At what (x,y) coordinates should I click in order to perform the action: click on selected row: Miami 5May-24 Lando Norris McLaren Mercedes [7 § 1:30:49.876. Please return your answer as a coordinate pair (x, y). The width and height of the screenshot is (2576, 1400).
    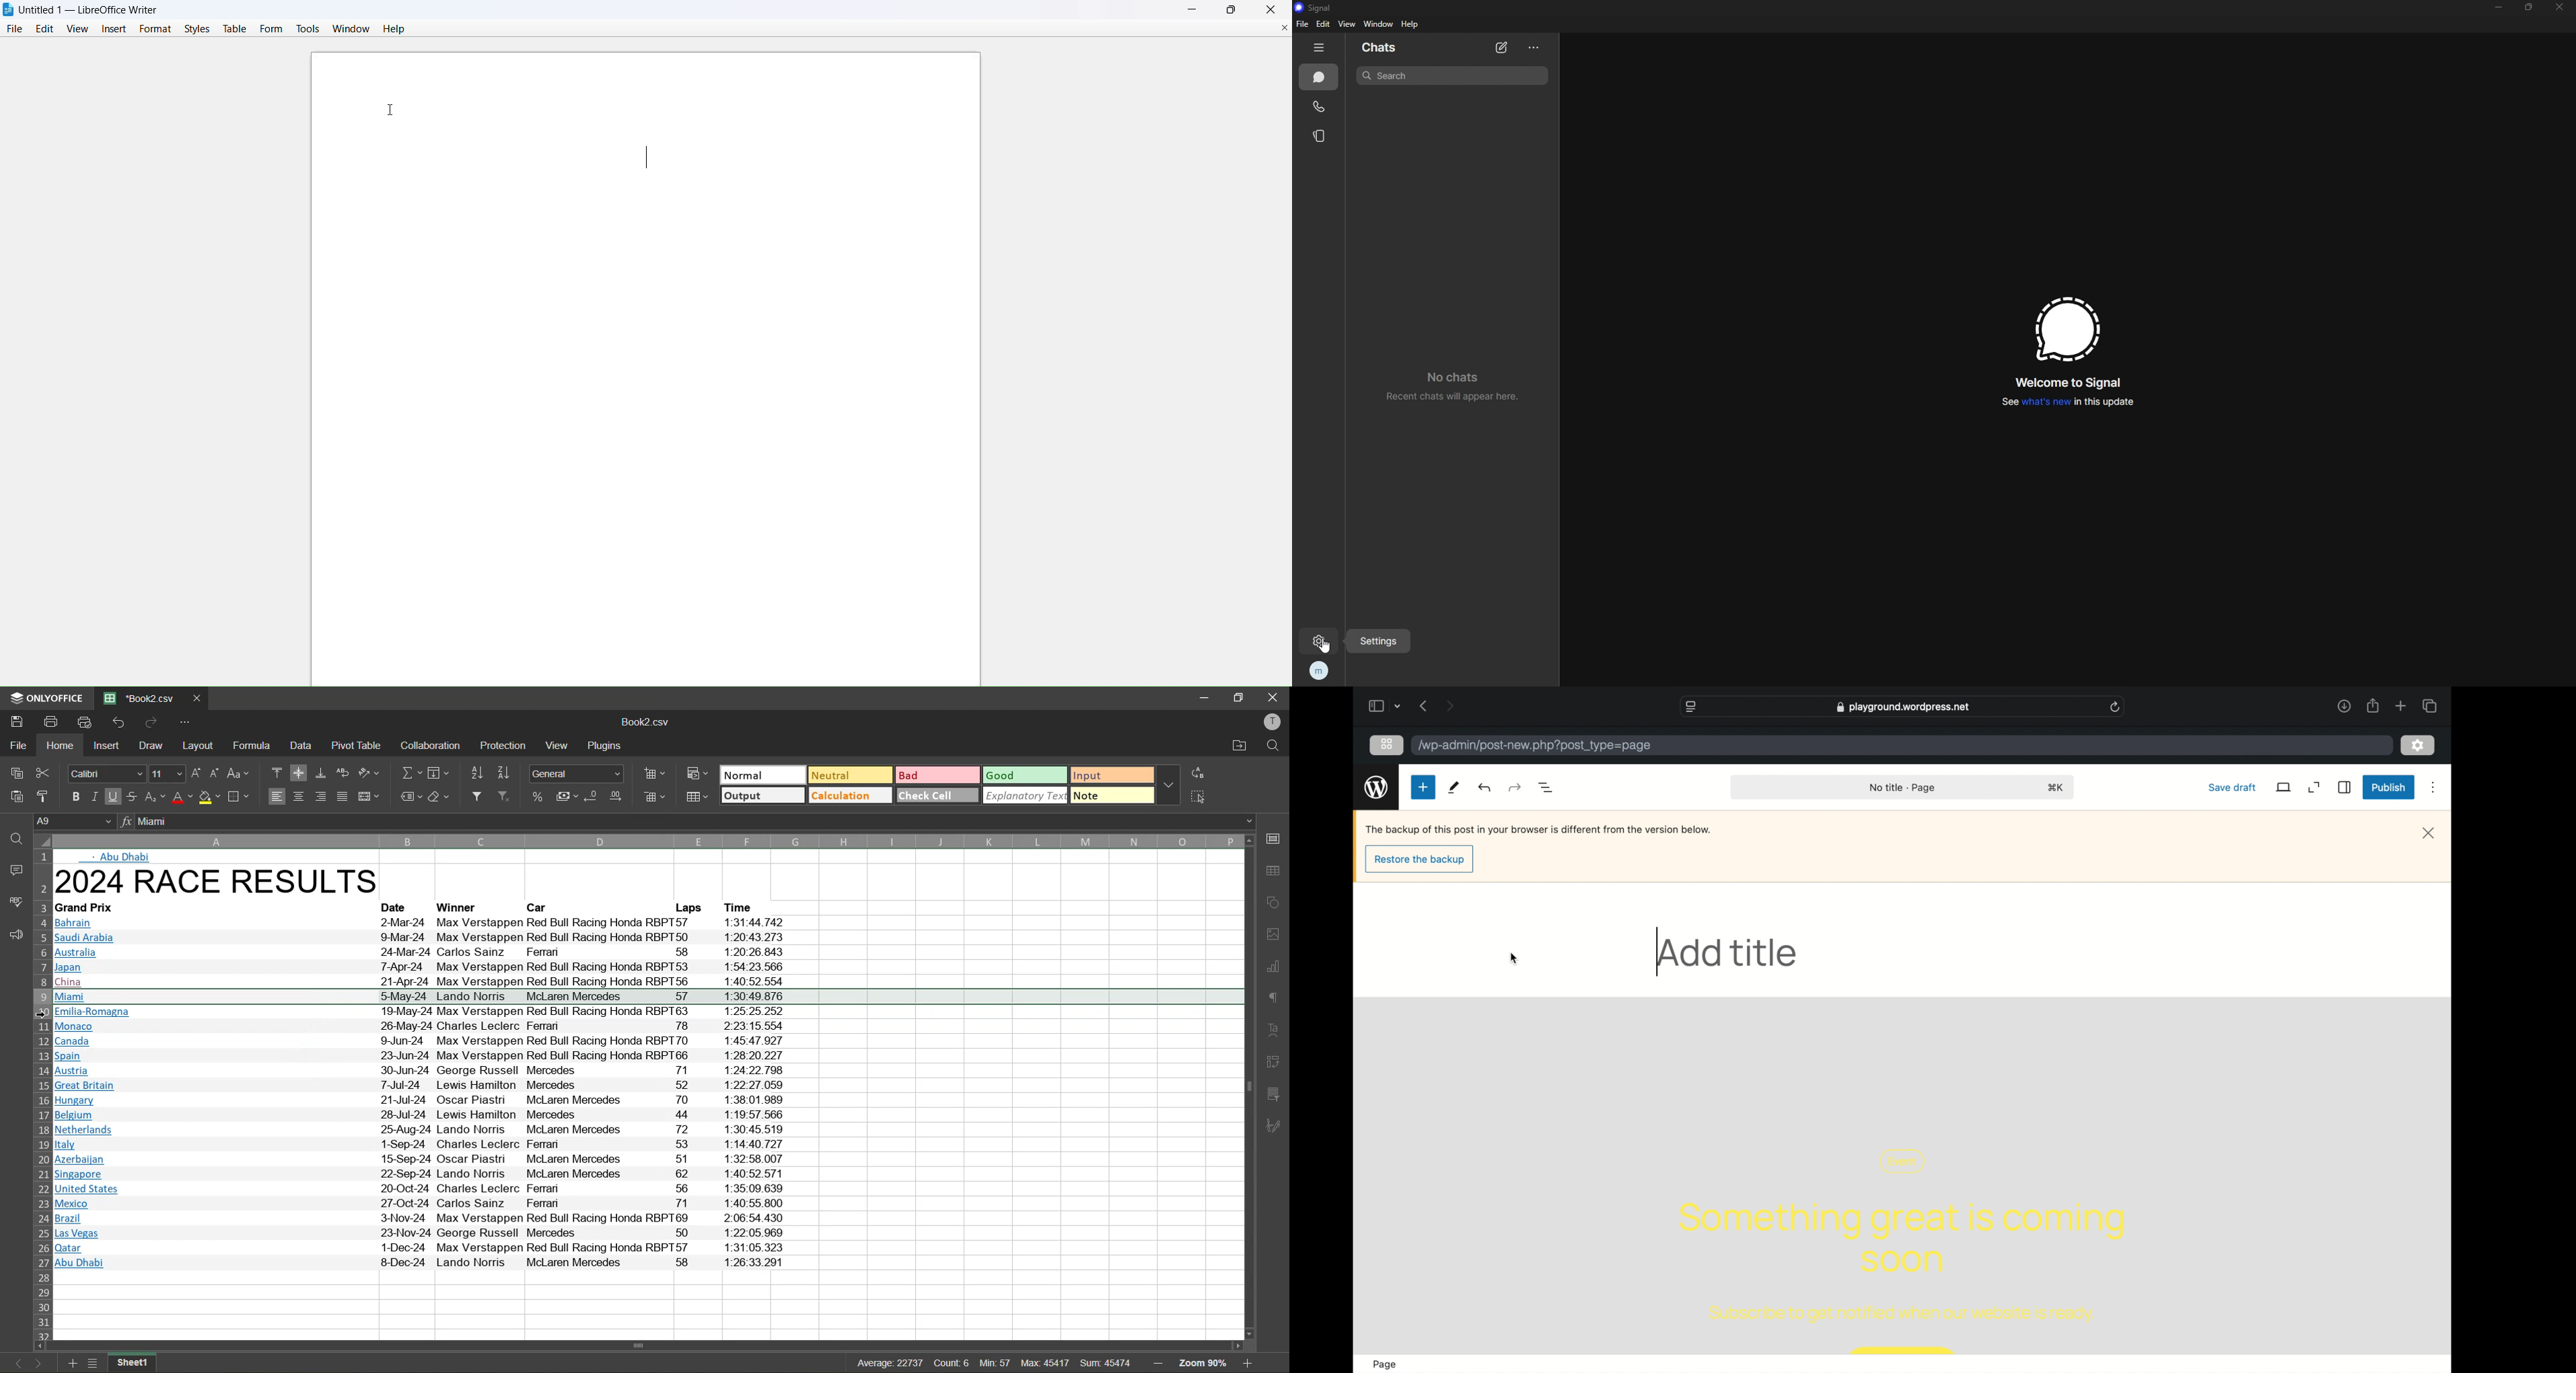
    Looking at the image, I should click on (648, 997).